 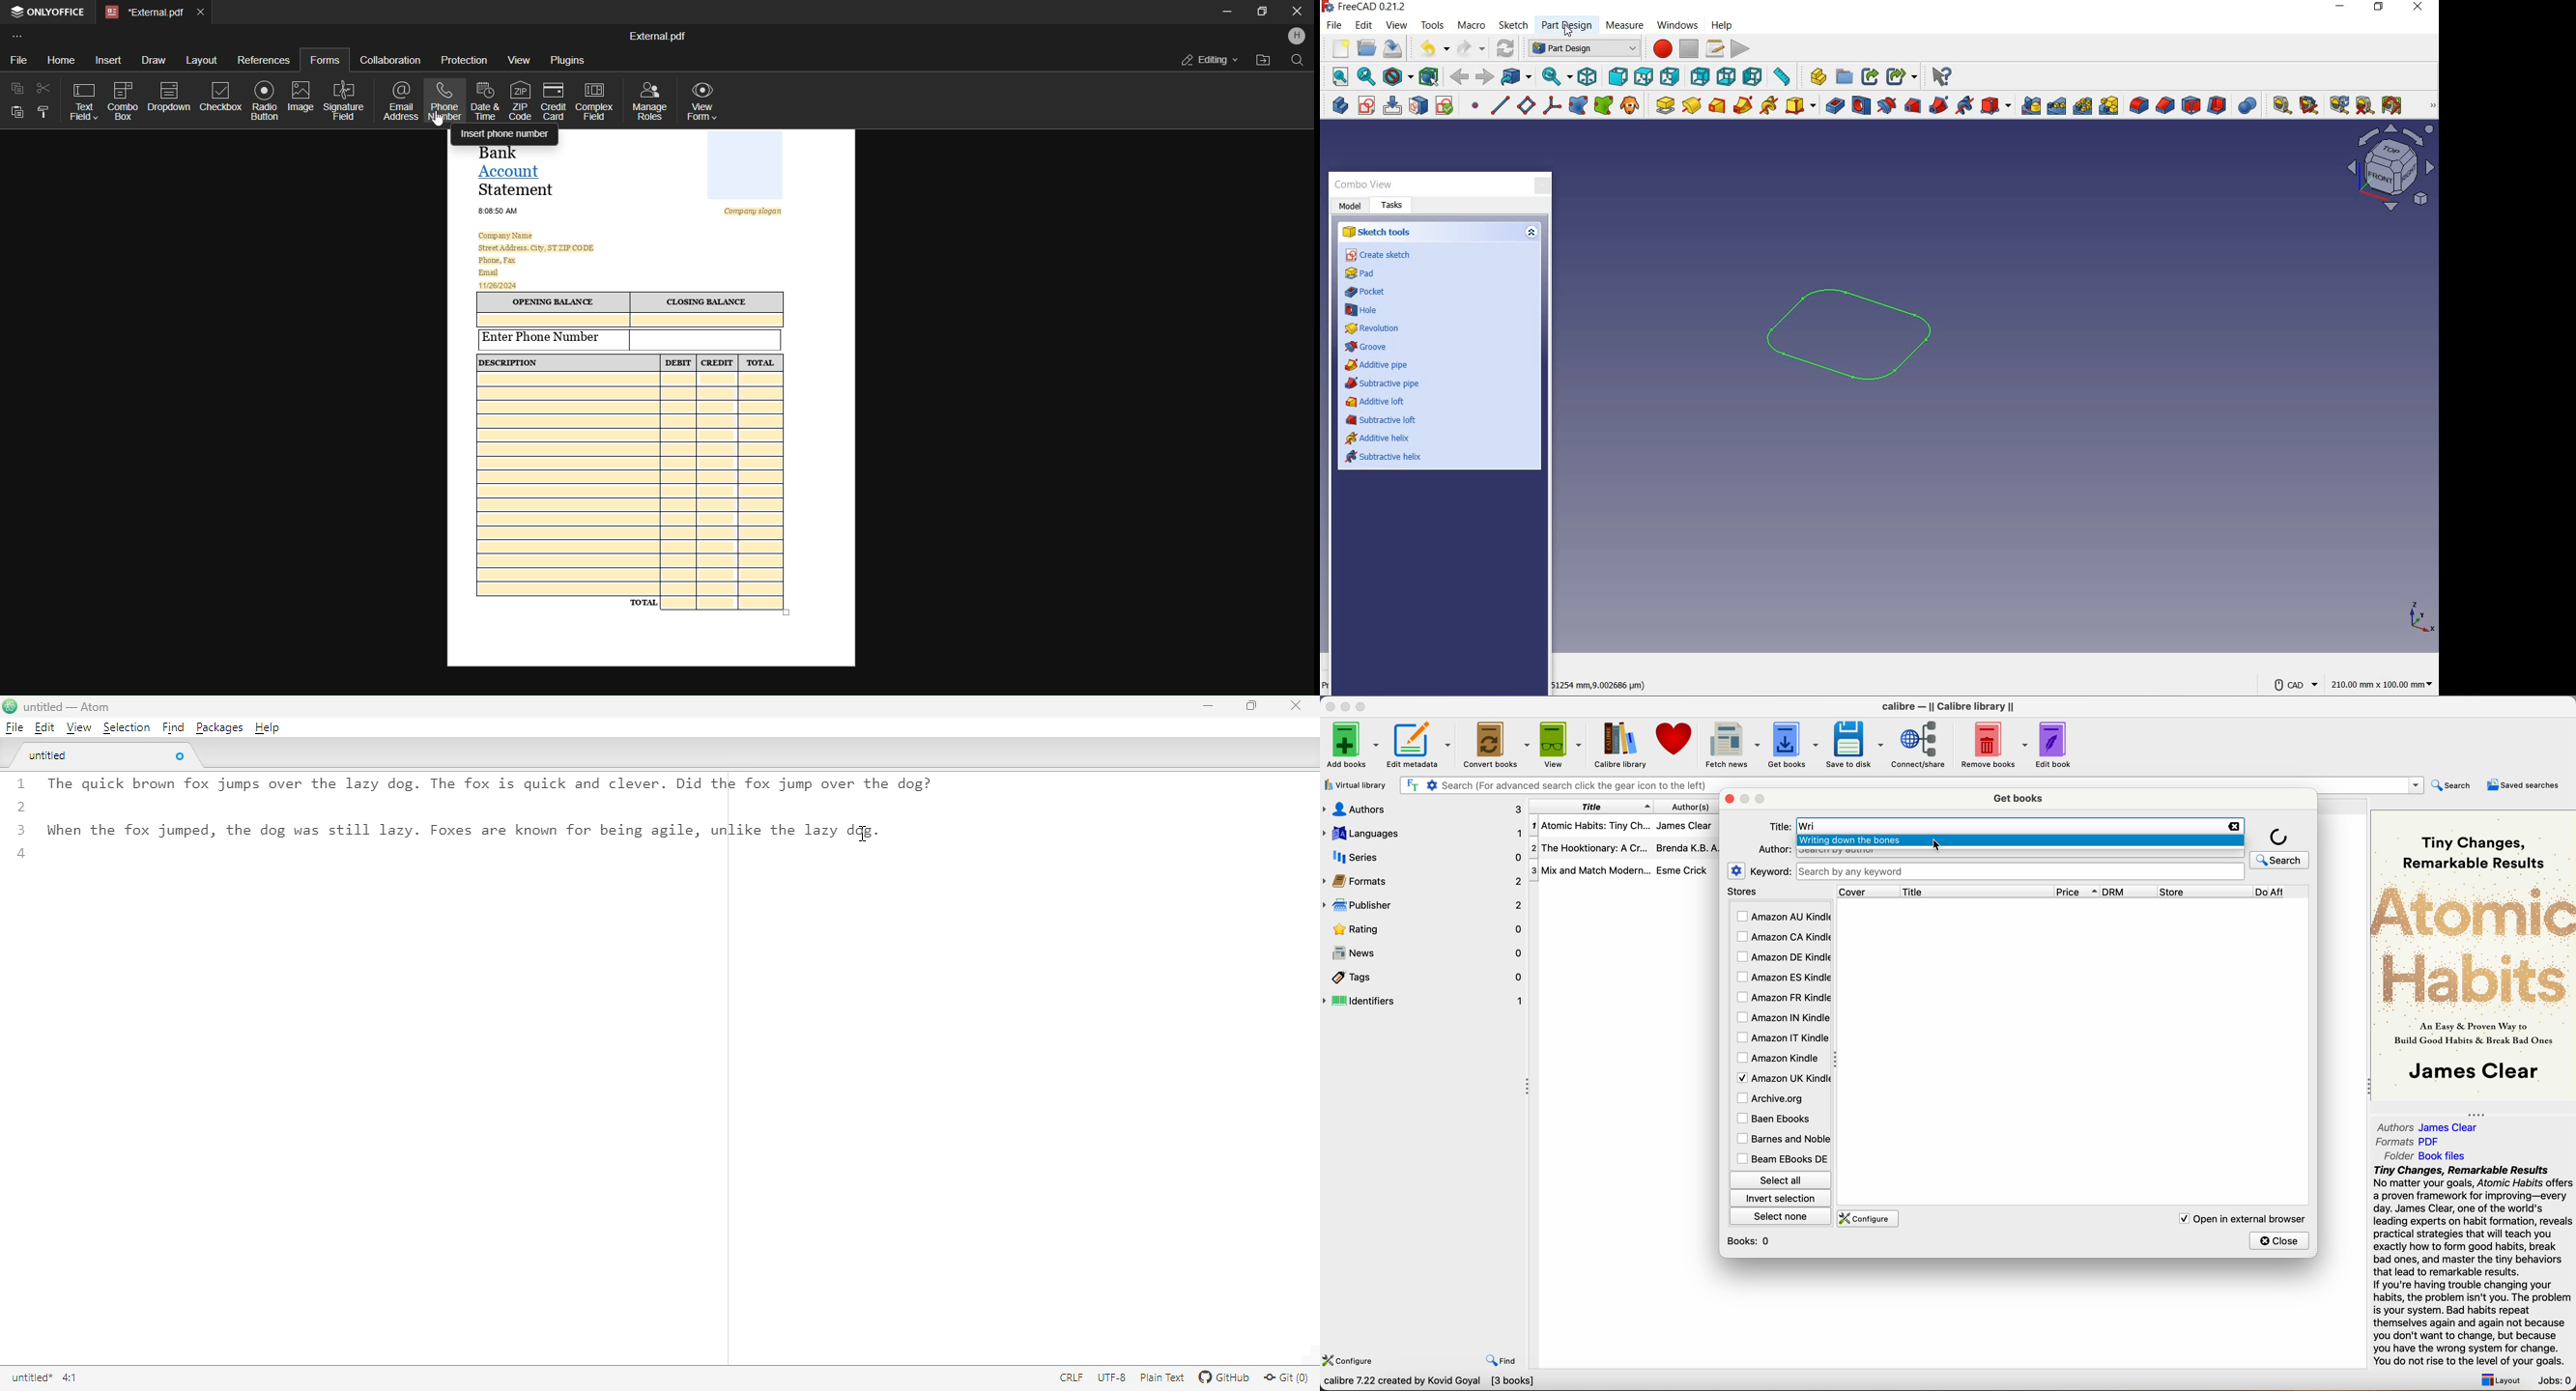 I want to click on stores, so click(x=1779, y=892).